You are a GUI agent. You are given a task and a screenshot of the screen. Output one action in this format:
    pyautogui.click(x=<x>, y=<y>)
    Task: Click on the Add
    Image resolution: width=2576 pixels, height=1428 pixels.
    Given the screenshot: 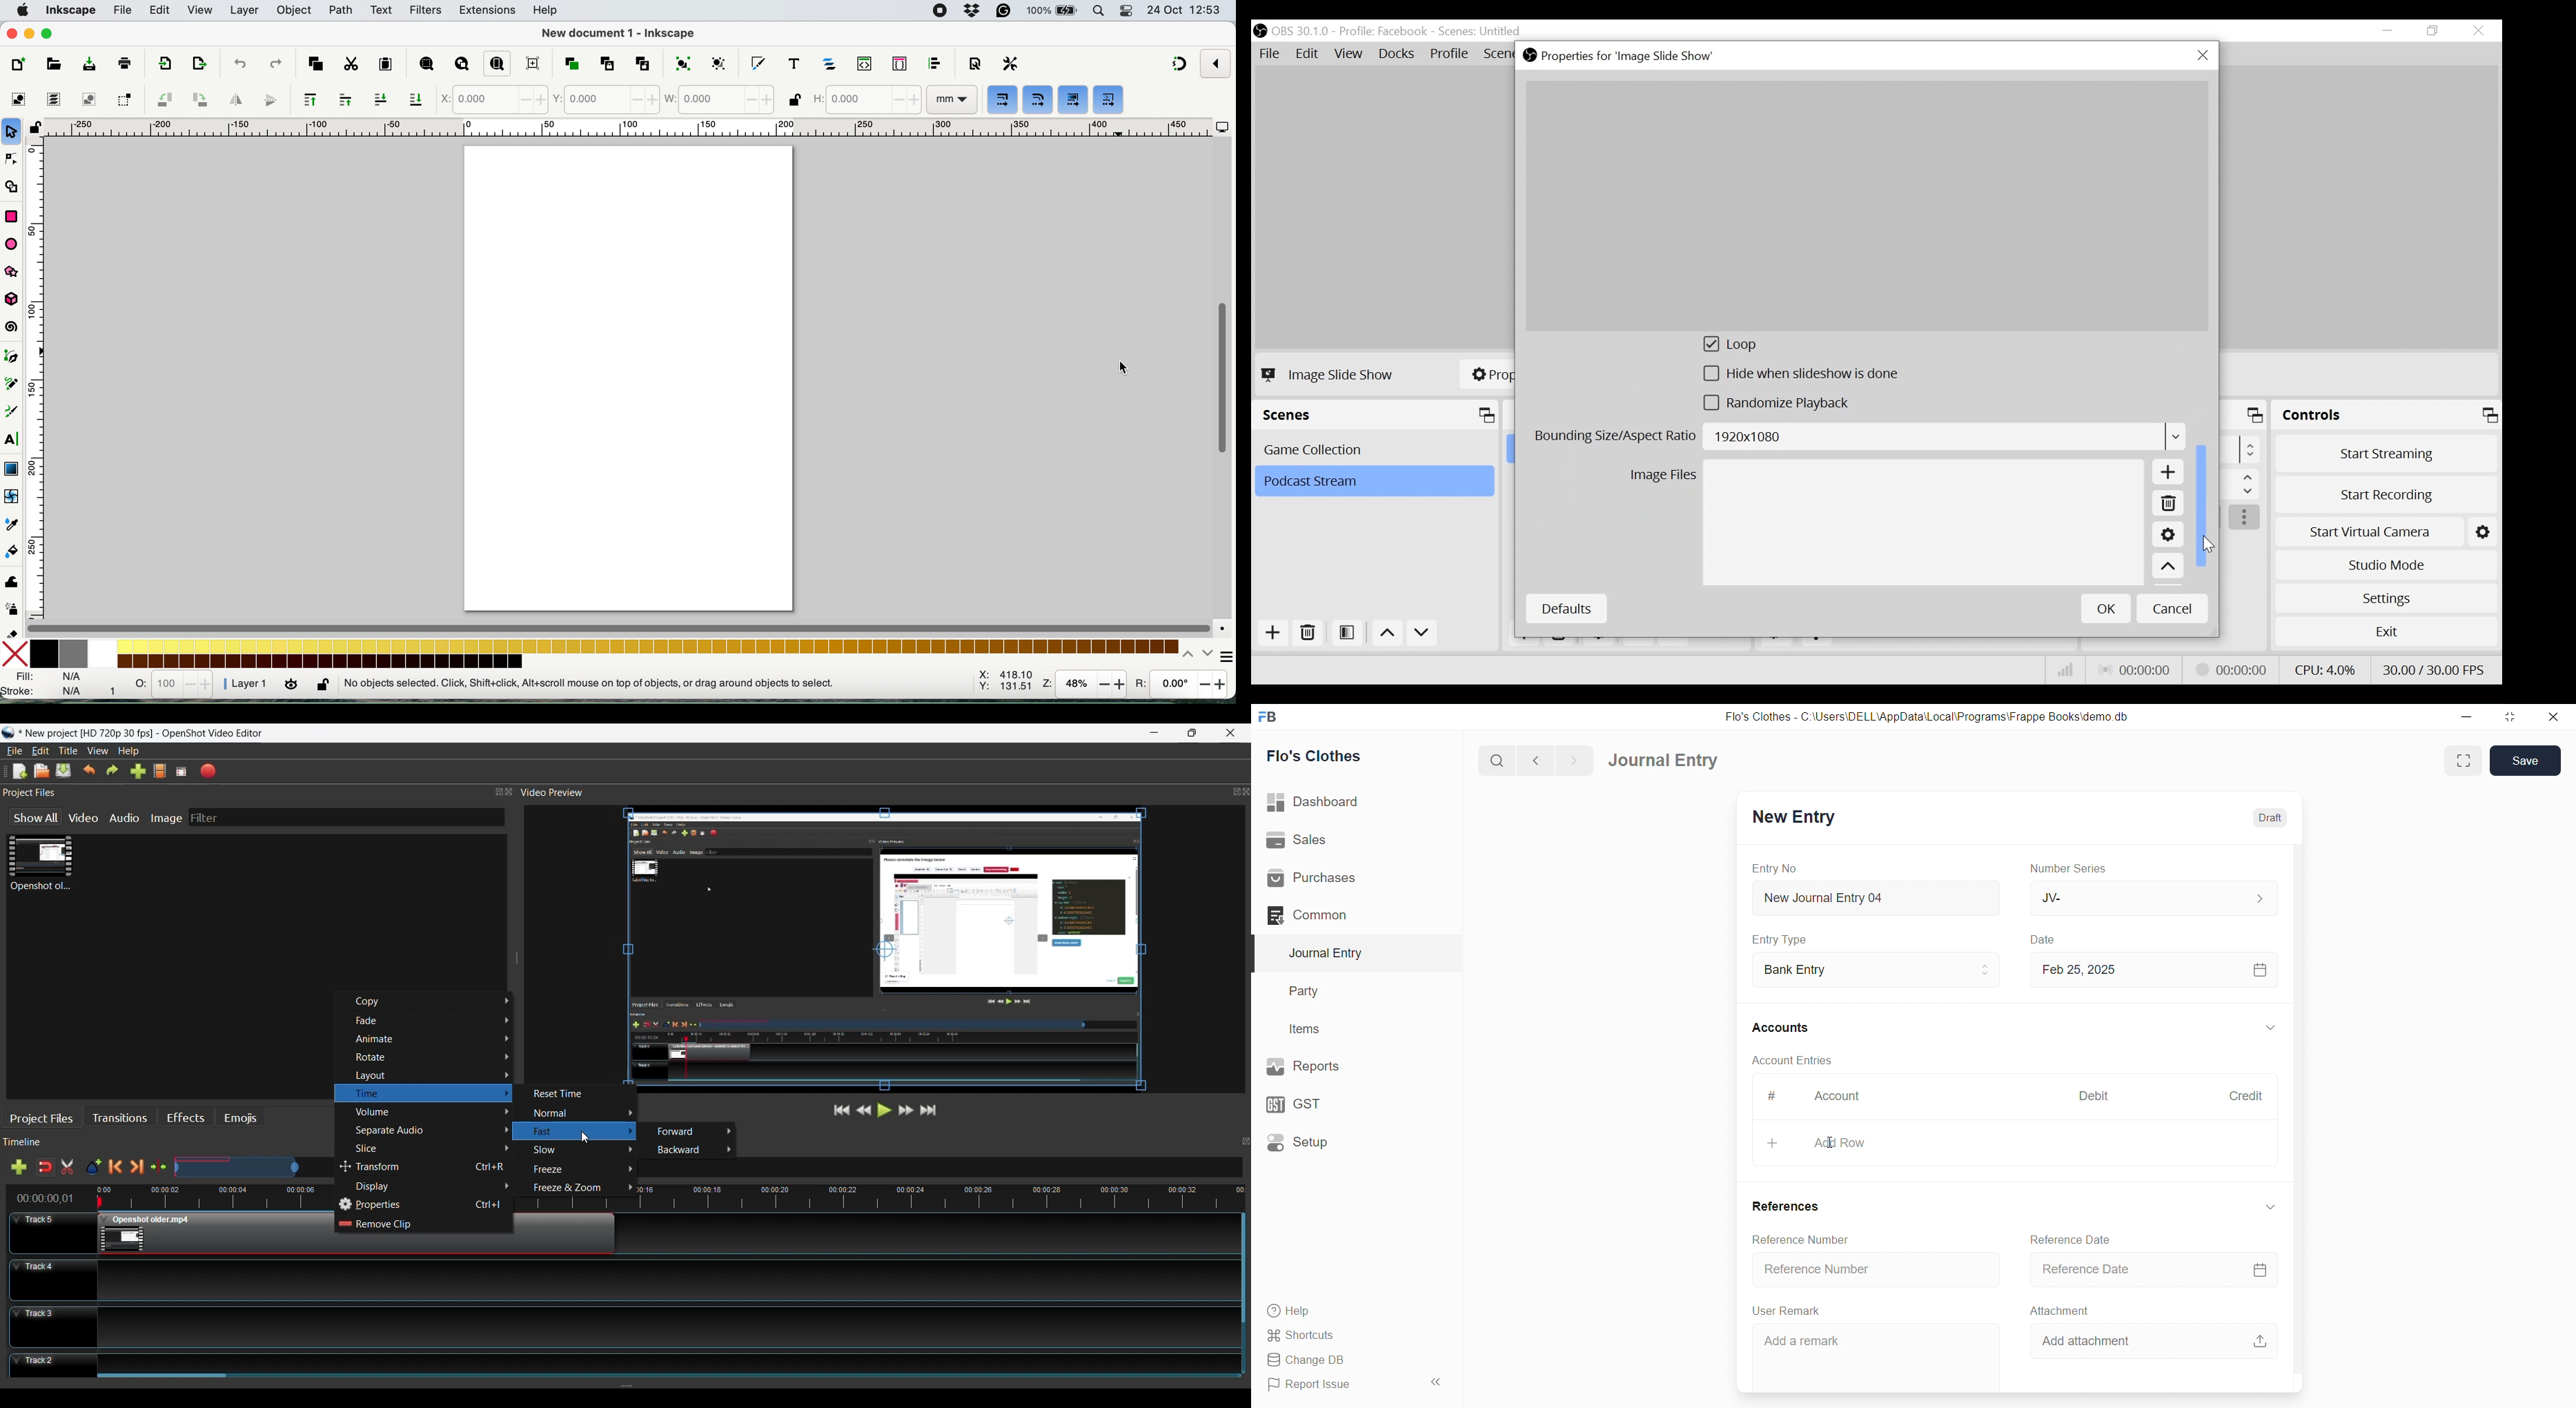 What is the action you would take?
    pyautogui.click(x=1271, y=633)
    